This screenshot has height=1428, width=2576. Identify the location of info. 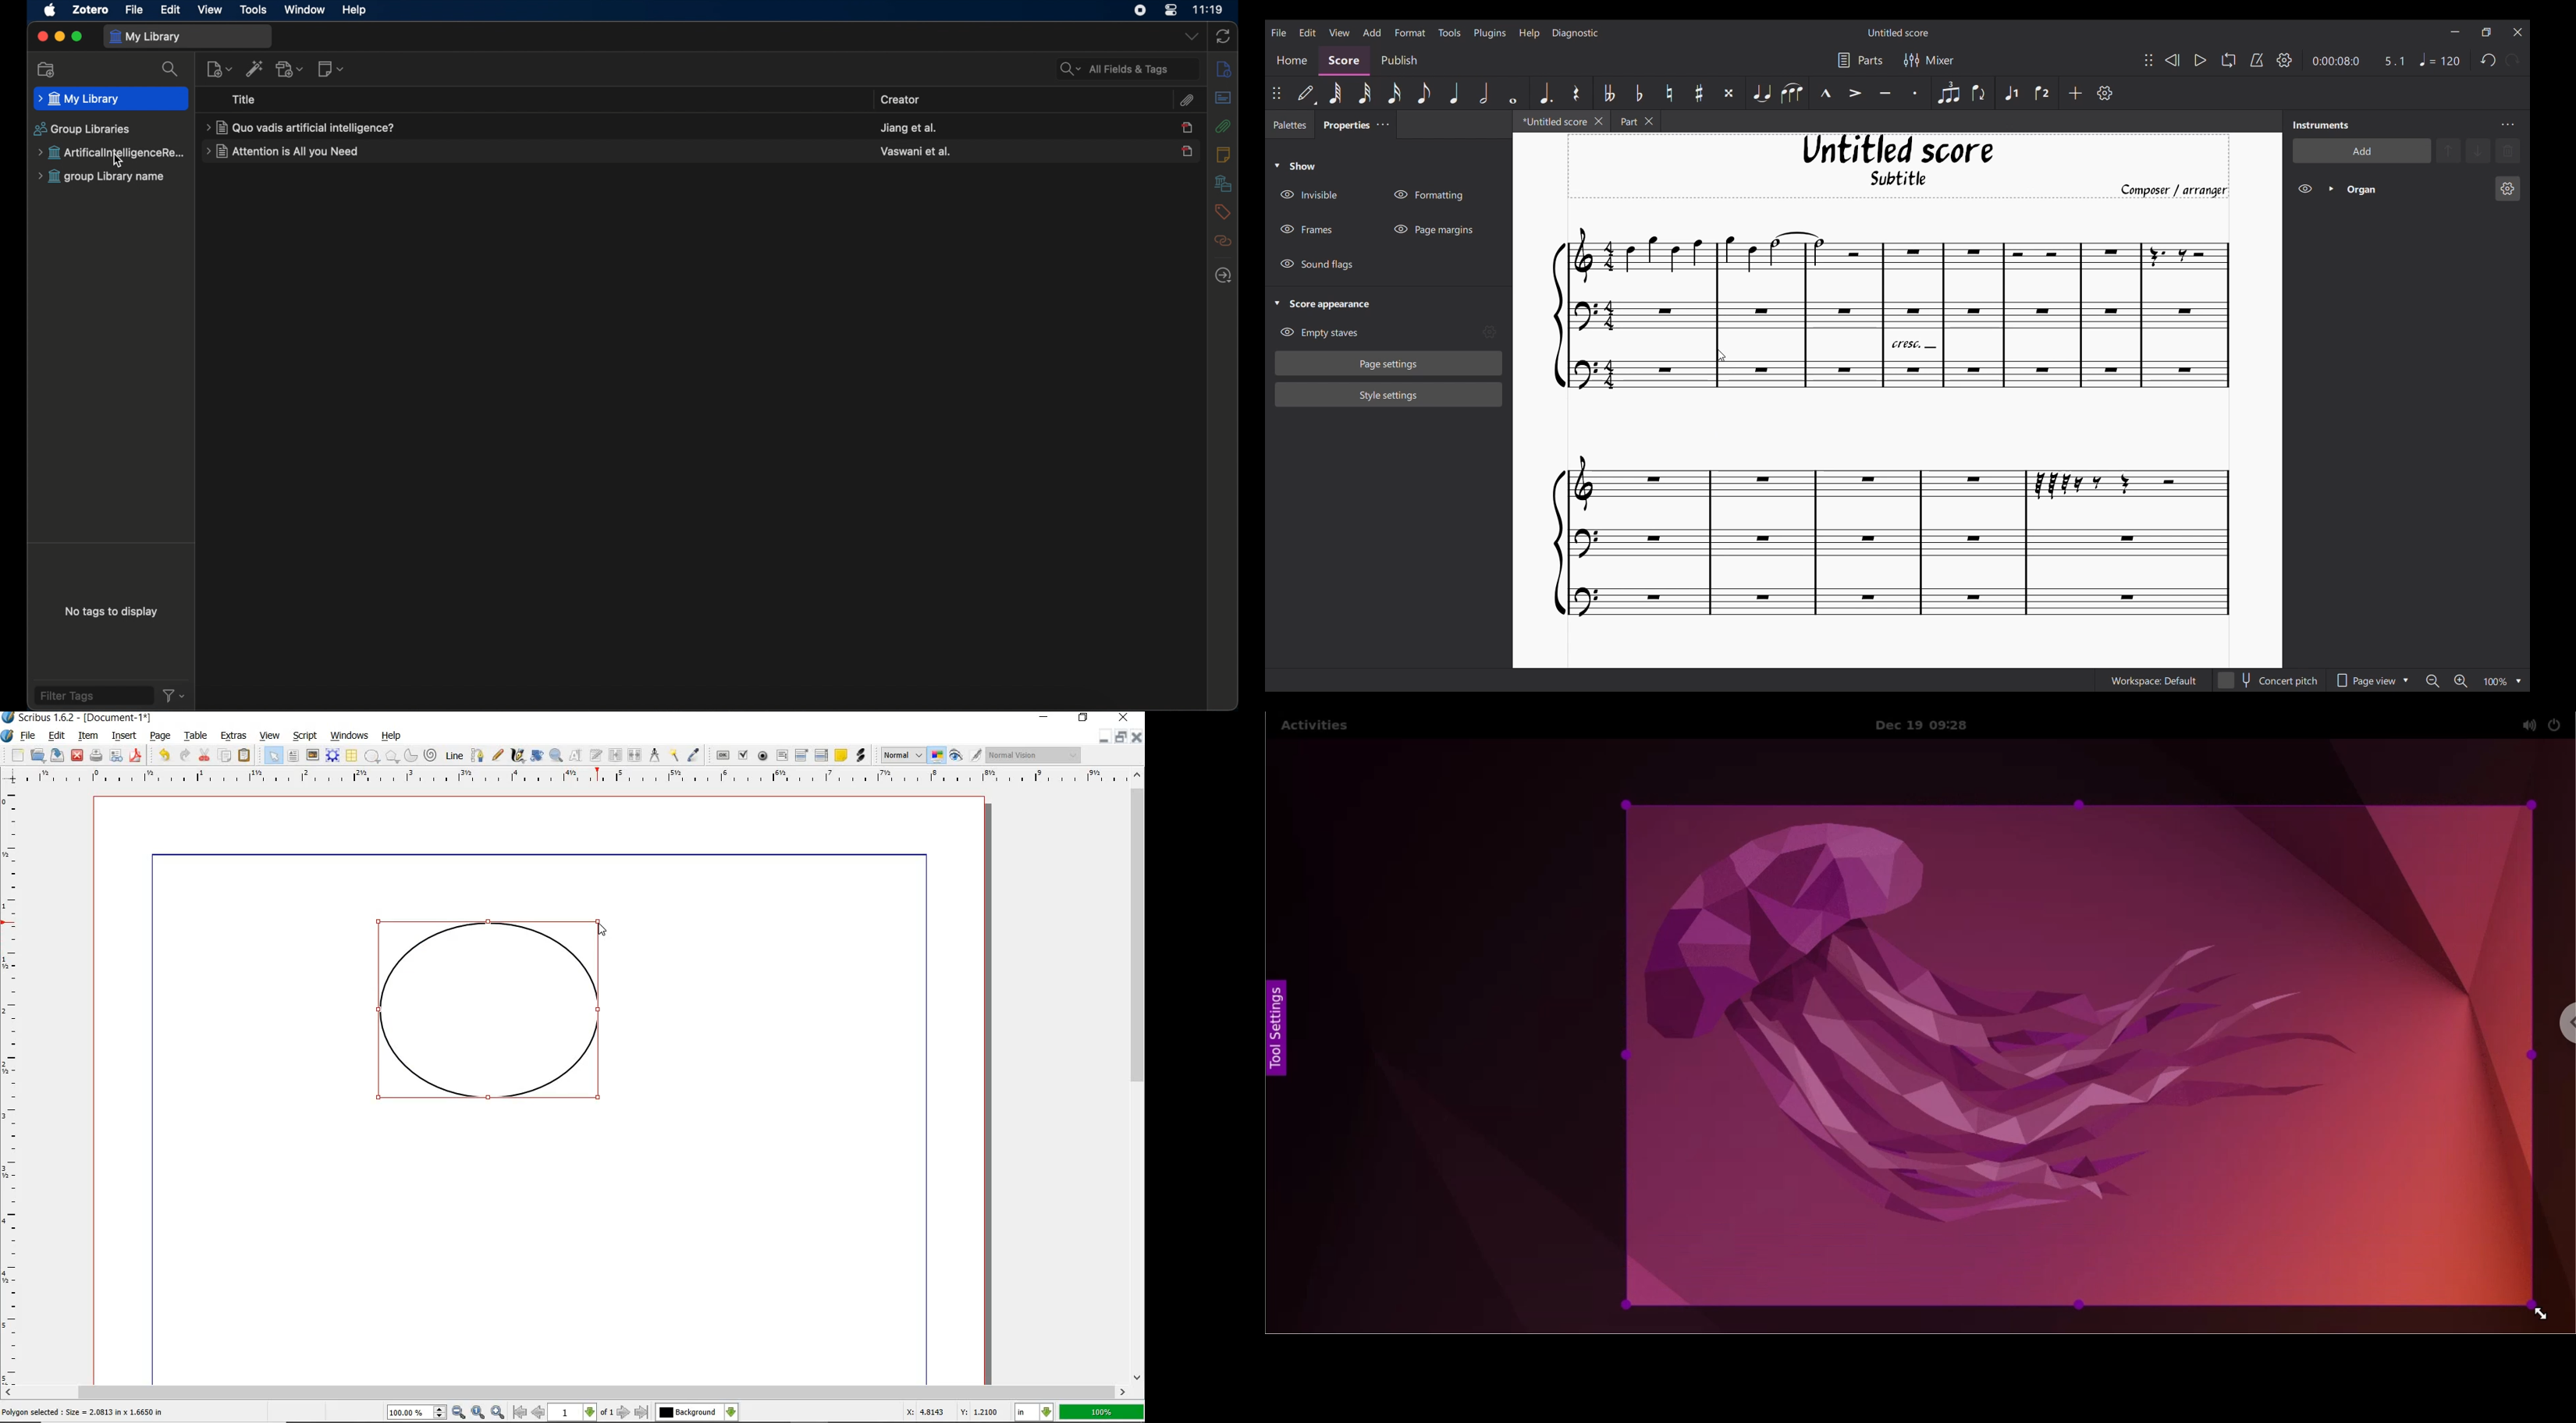
(1222, 70).